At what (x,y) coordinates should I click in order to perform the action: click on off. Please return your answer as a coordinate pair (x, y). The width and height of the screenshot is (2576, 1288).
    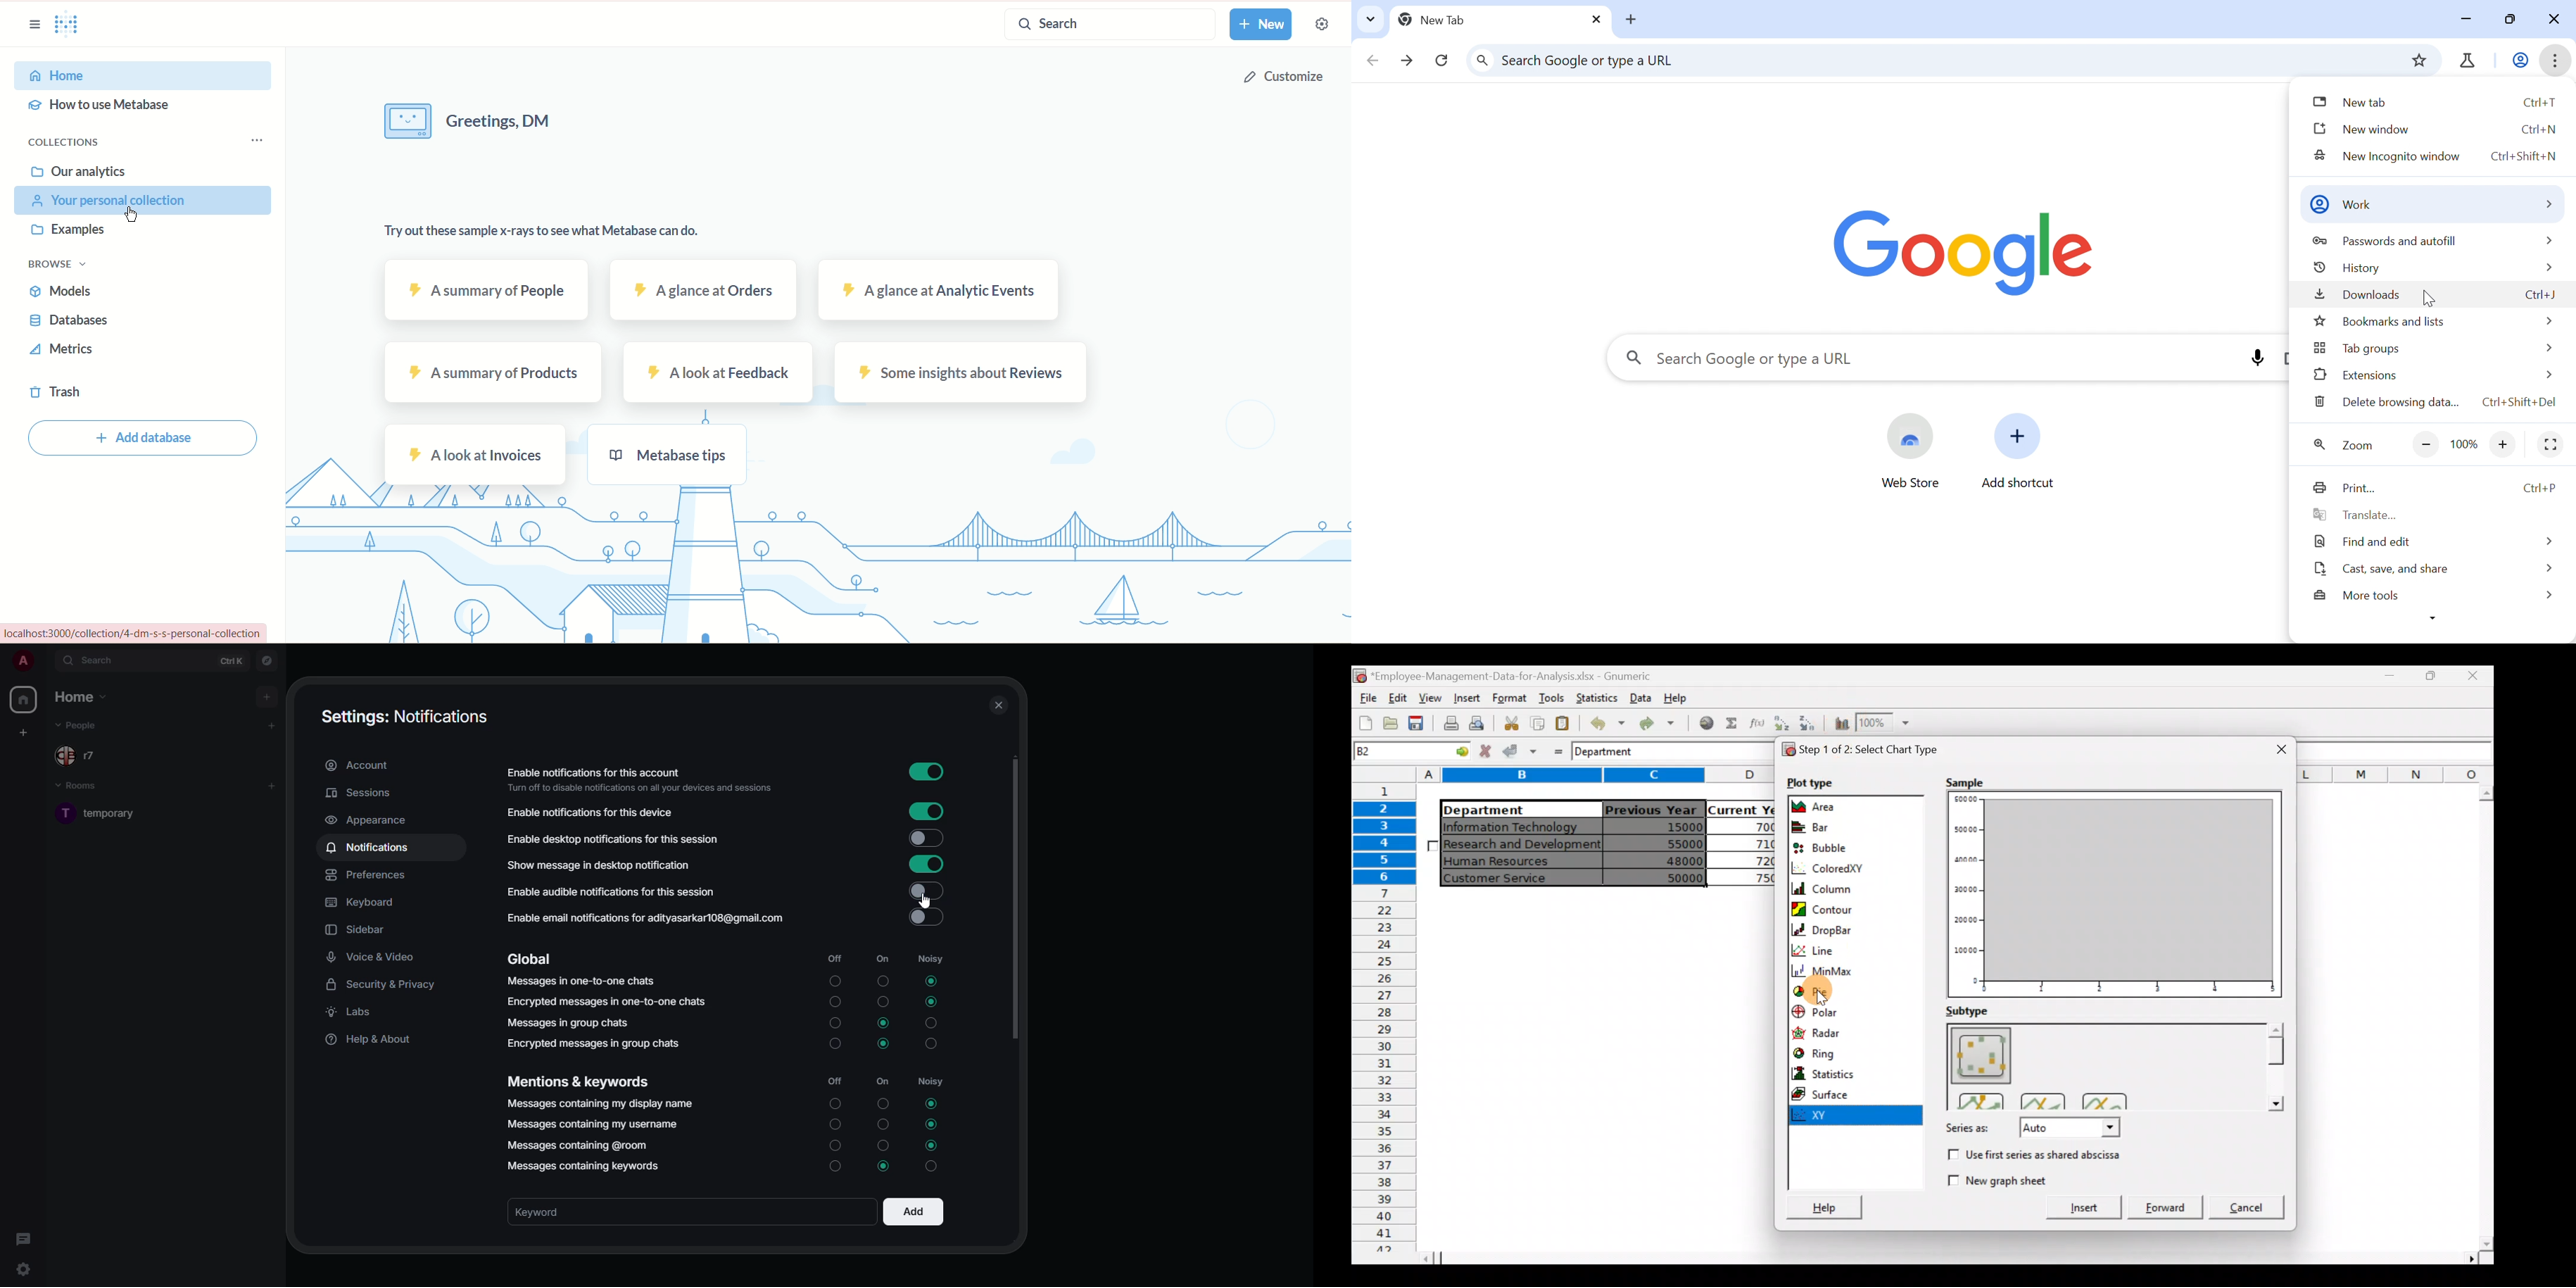
    Looking at the image, I should click on (836, 1046).